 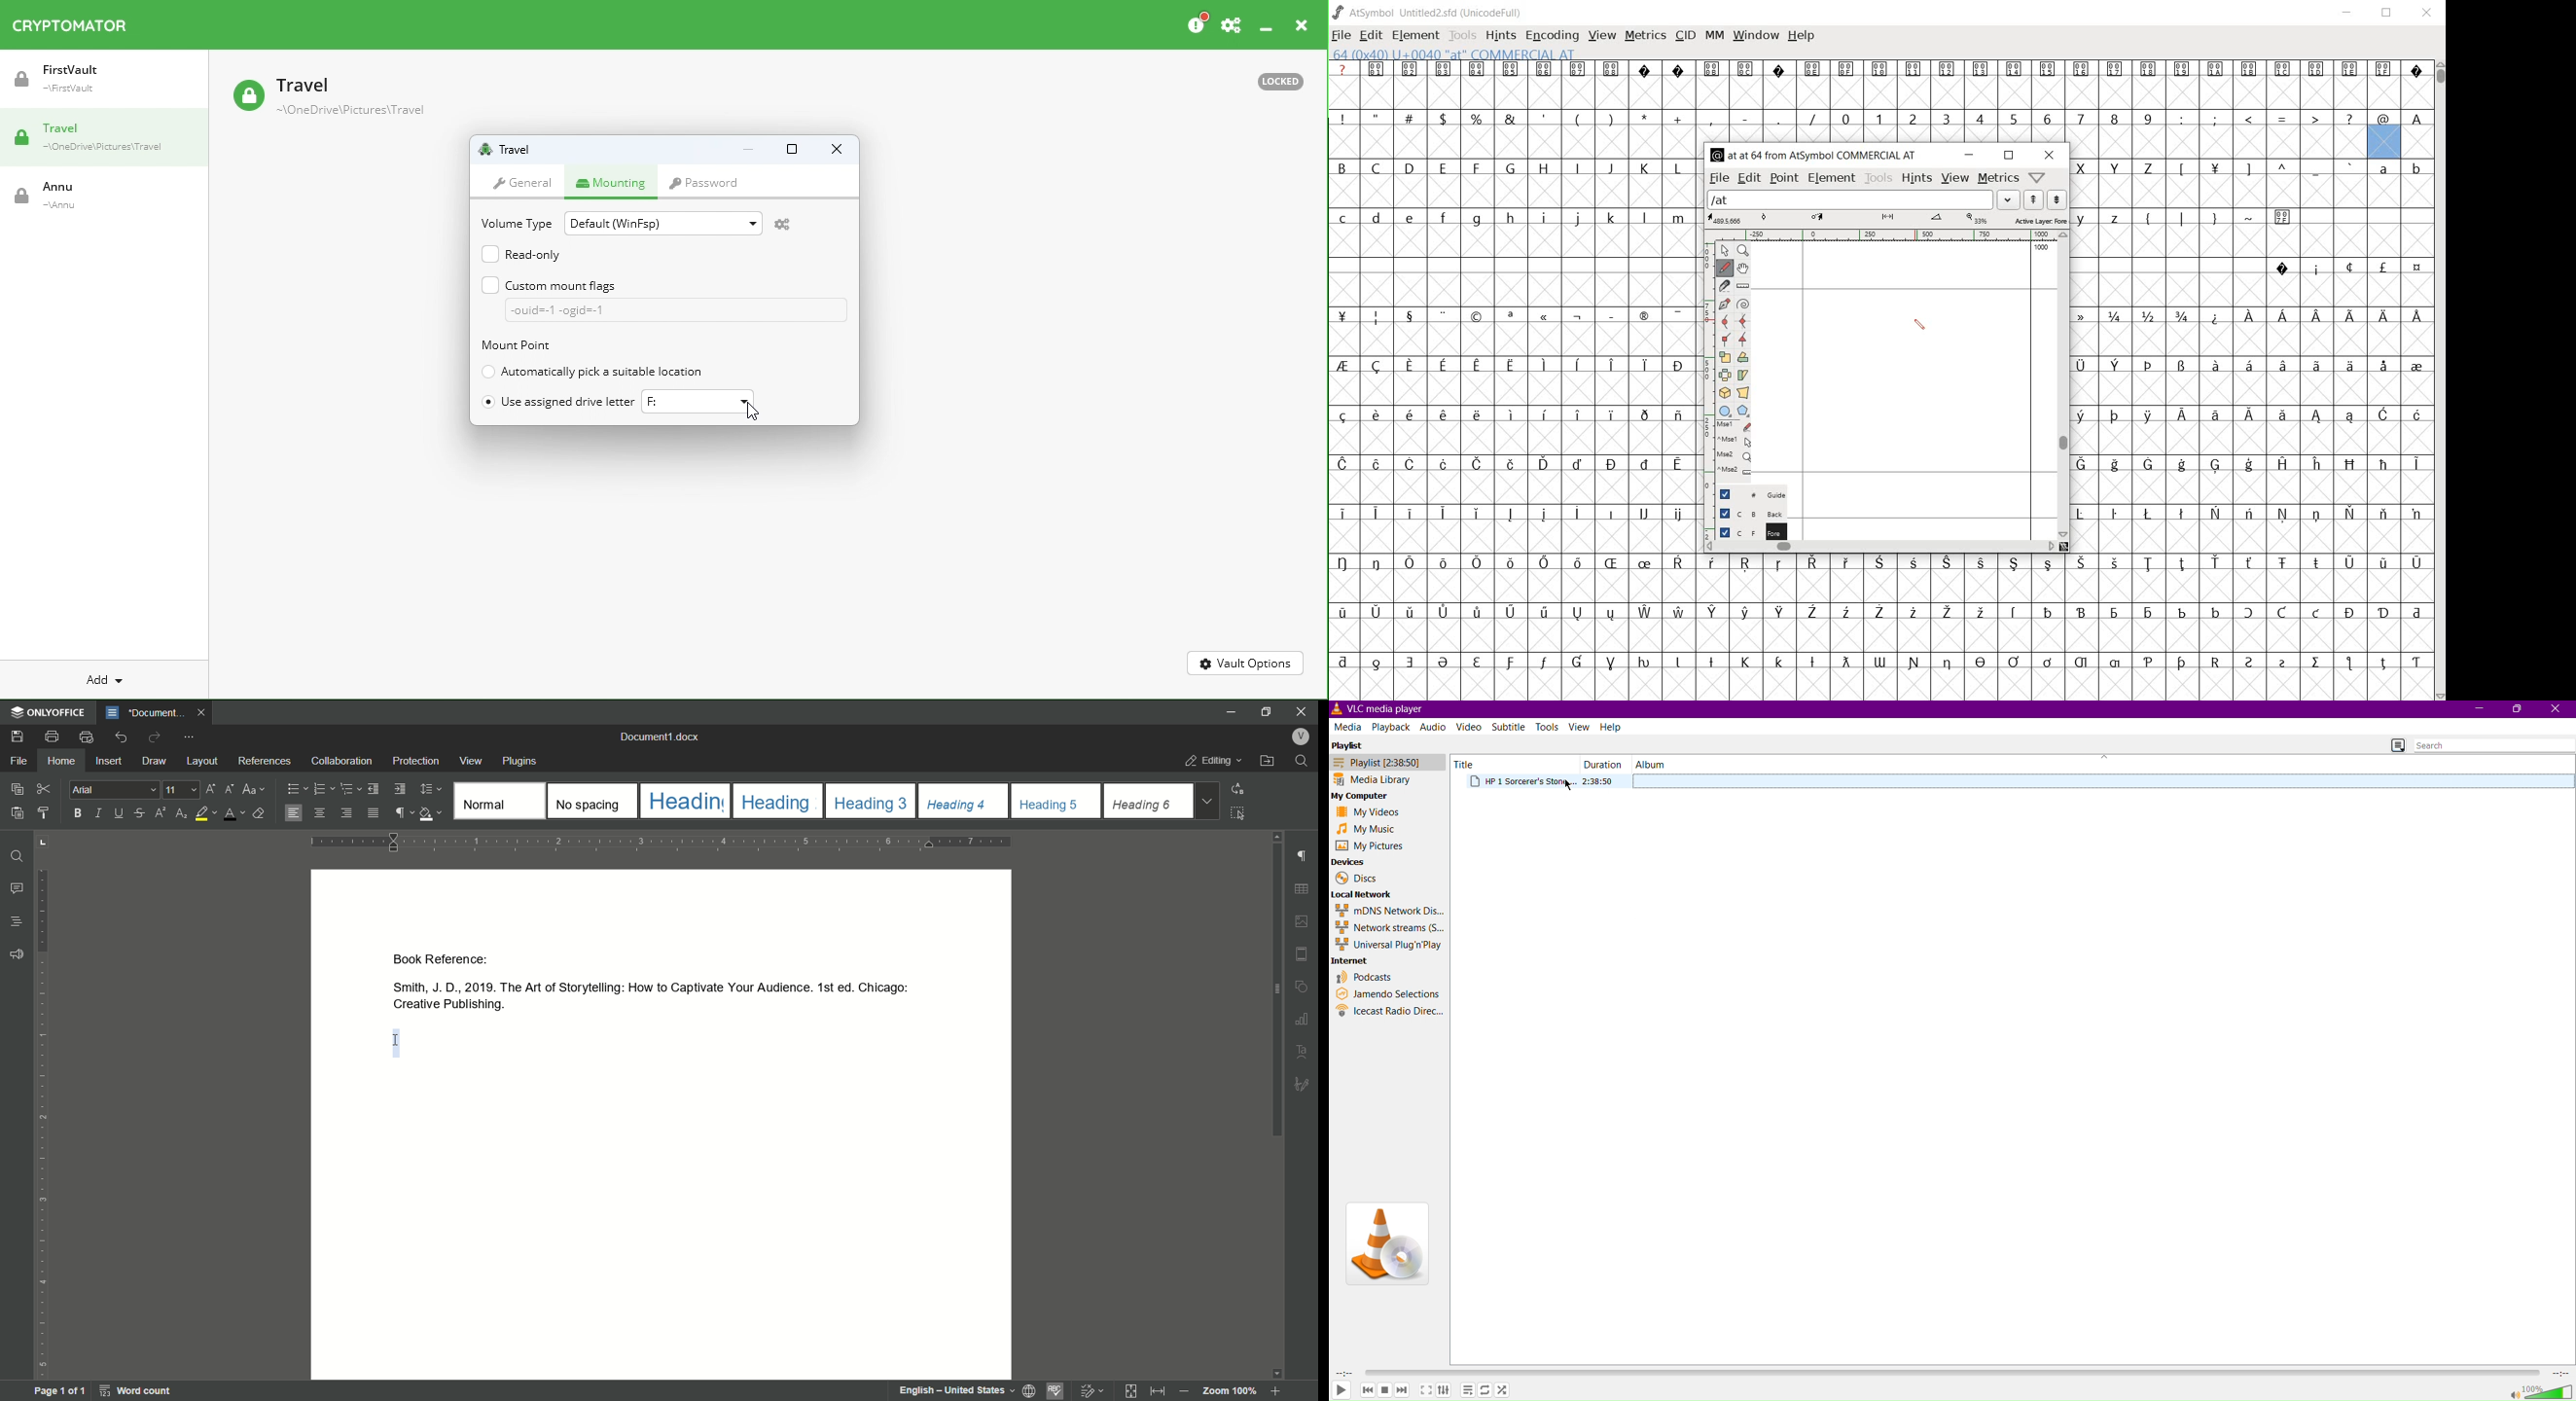 What do you see at coordinates (323, 788) in the screenshot?
I see `paragraph` at bounding box center [323, 788].